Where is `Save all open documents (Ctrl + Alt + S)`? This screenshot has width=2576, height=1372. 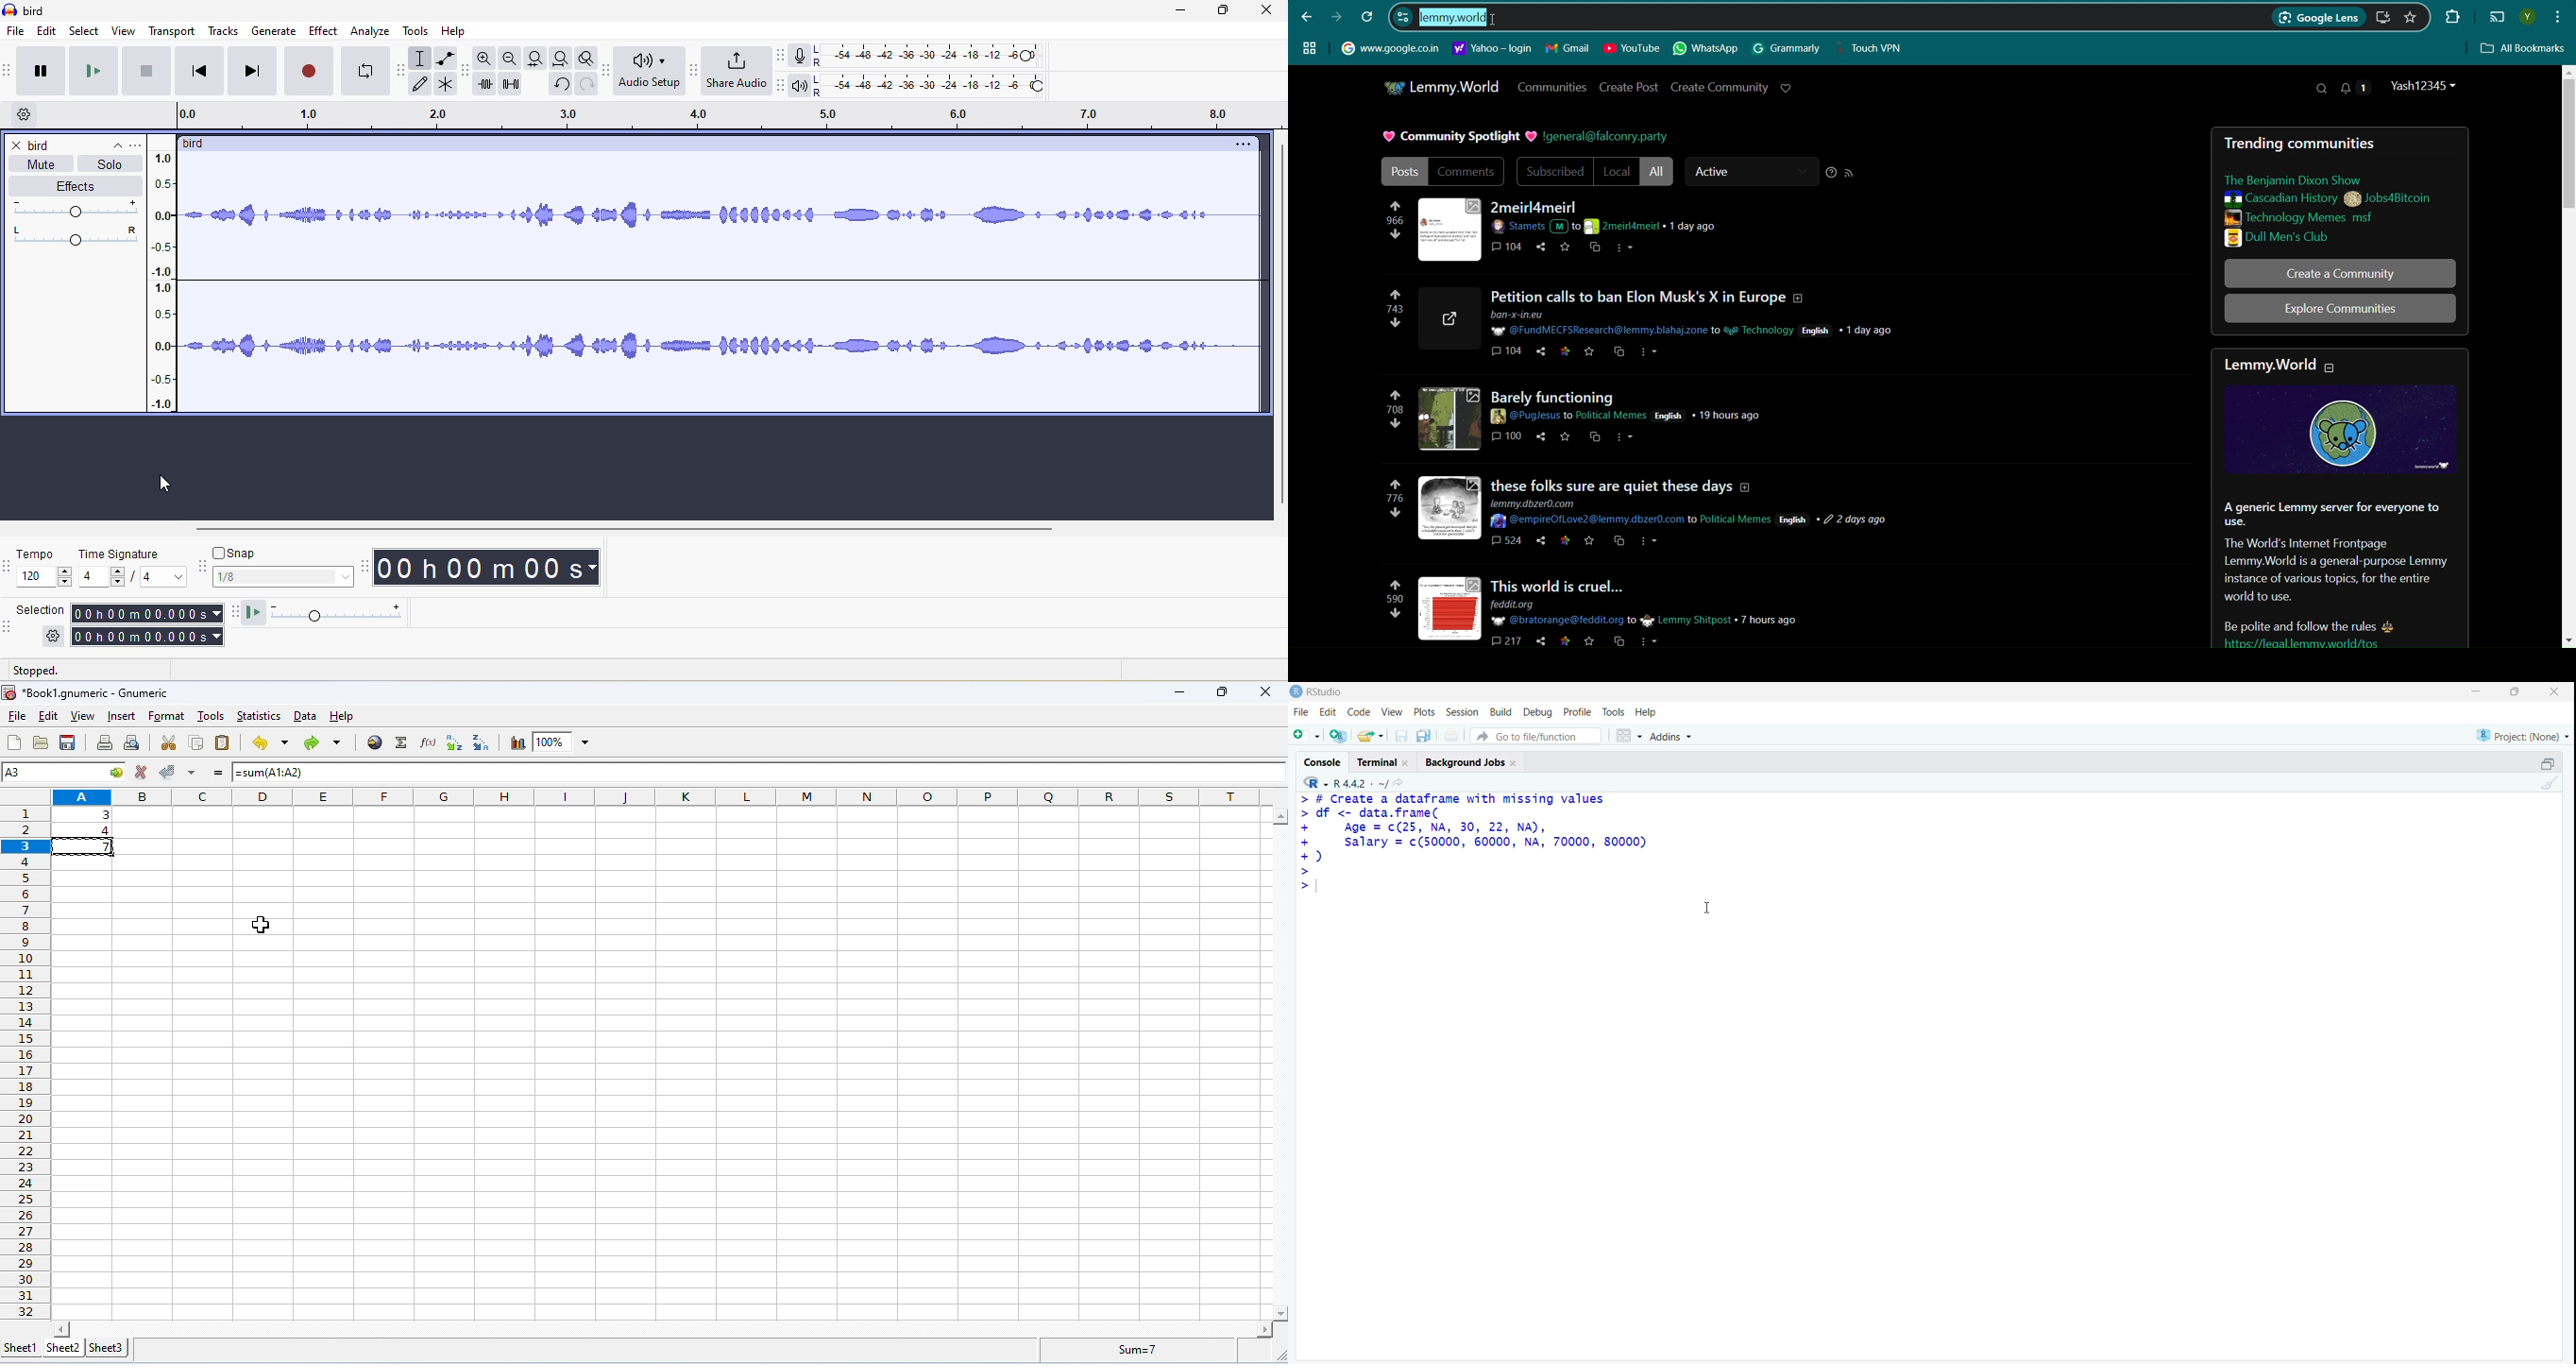 Save all open documents (Ctrl + Alt + S) is located at coordinates (1424, 734).